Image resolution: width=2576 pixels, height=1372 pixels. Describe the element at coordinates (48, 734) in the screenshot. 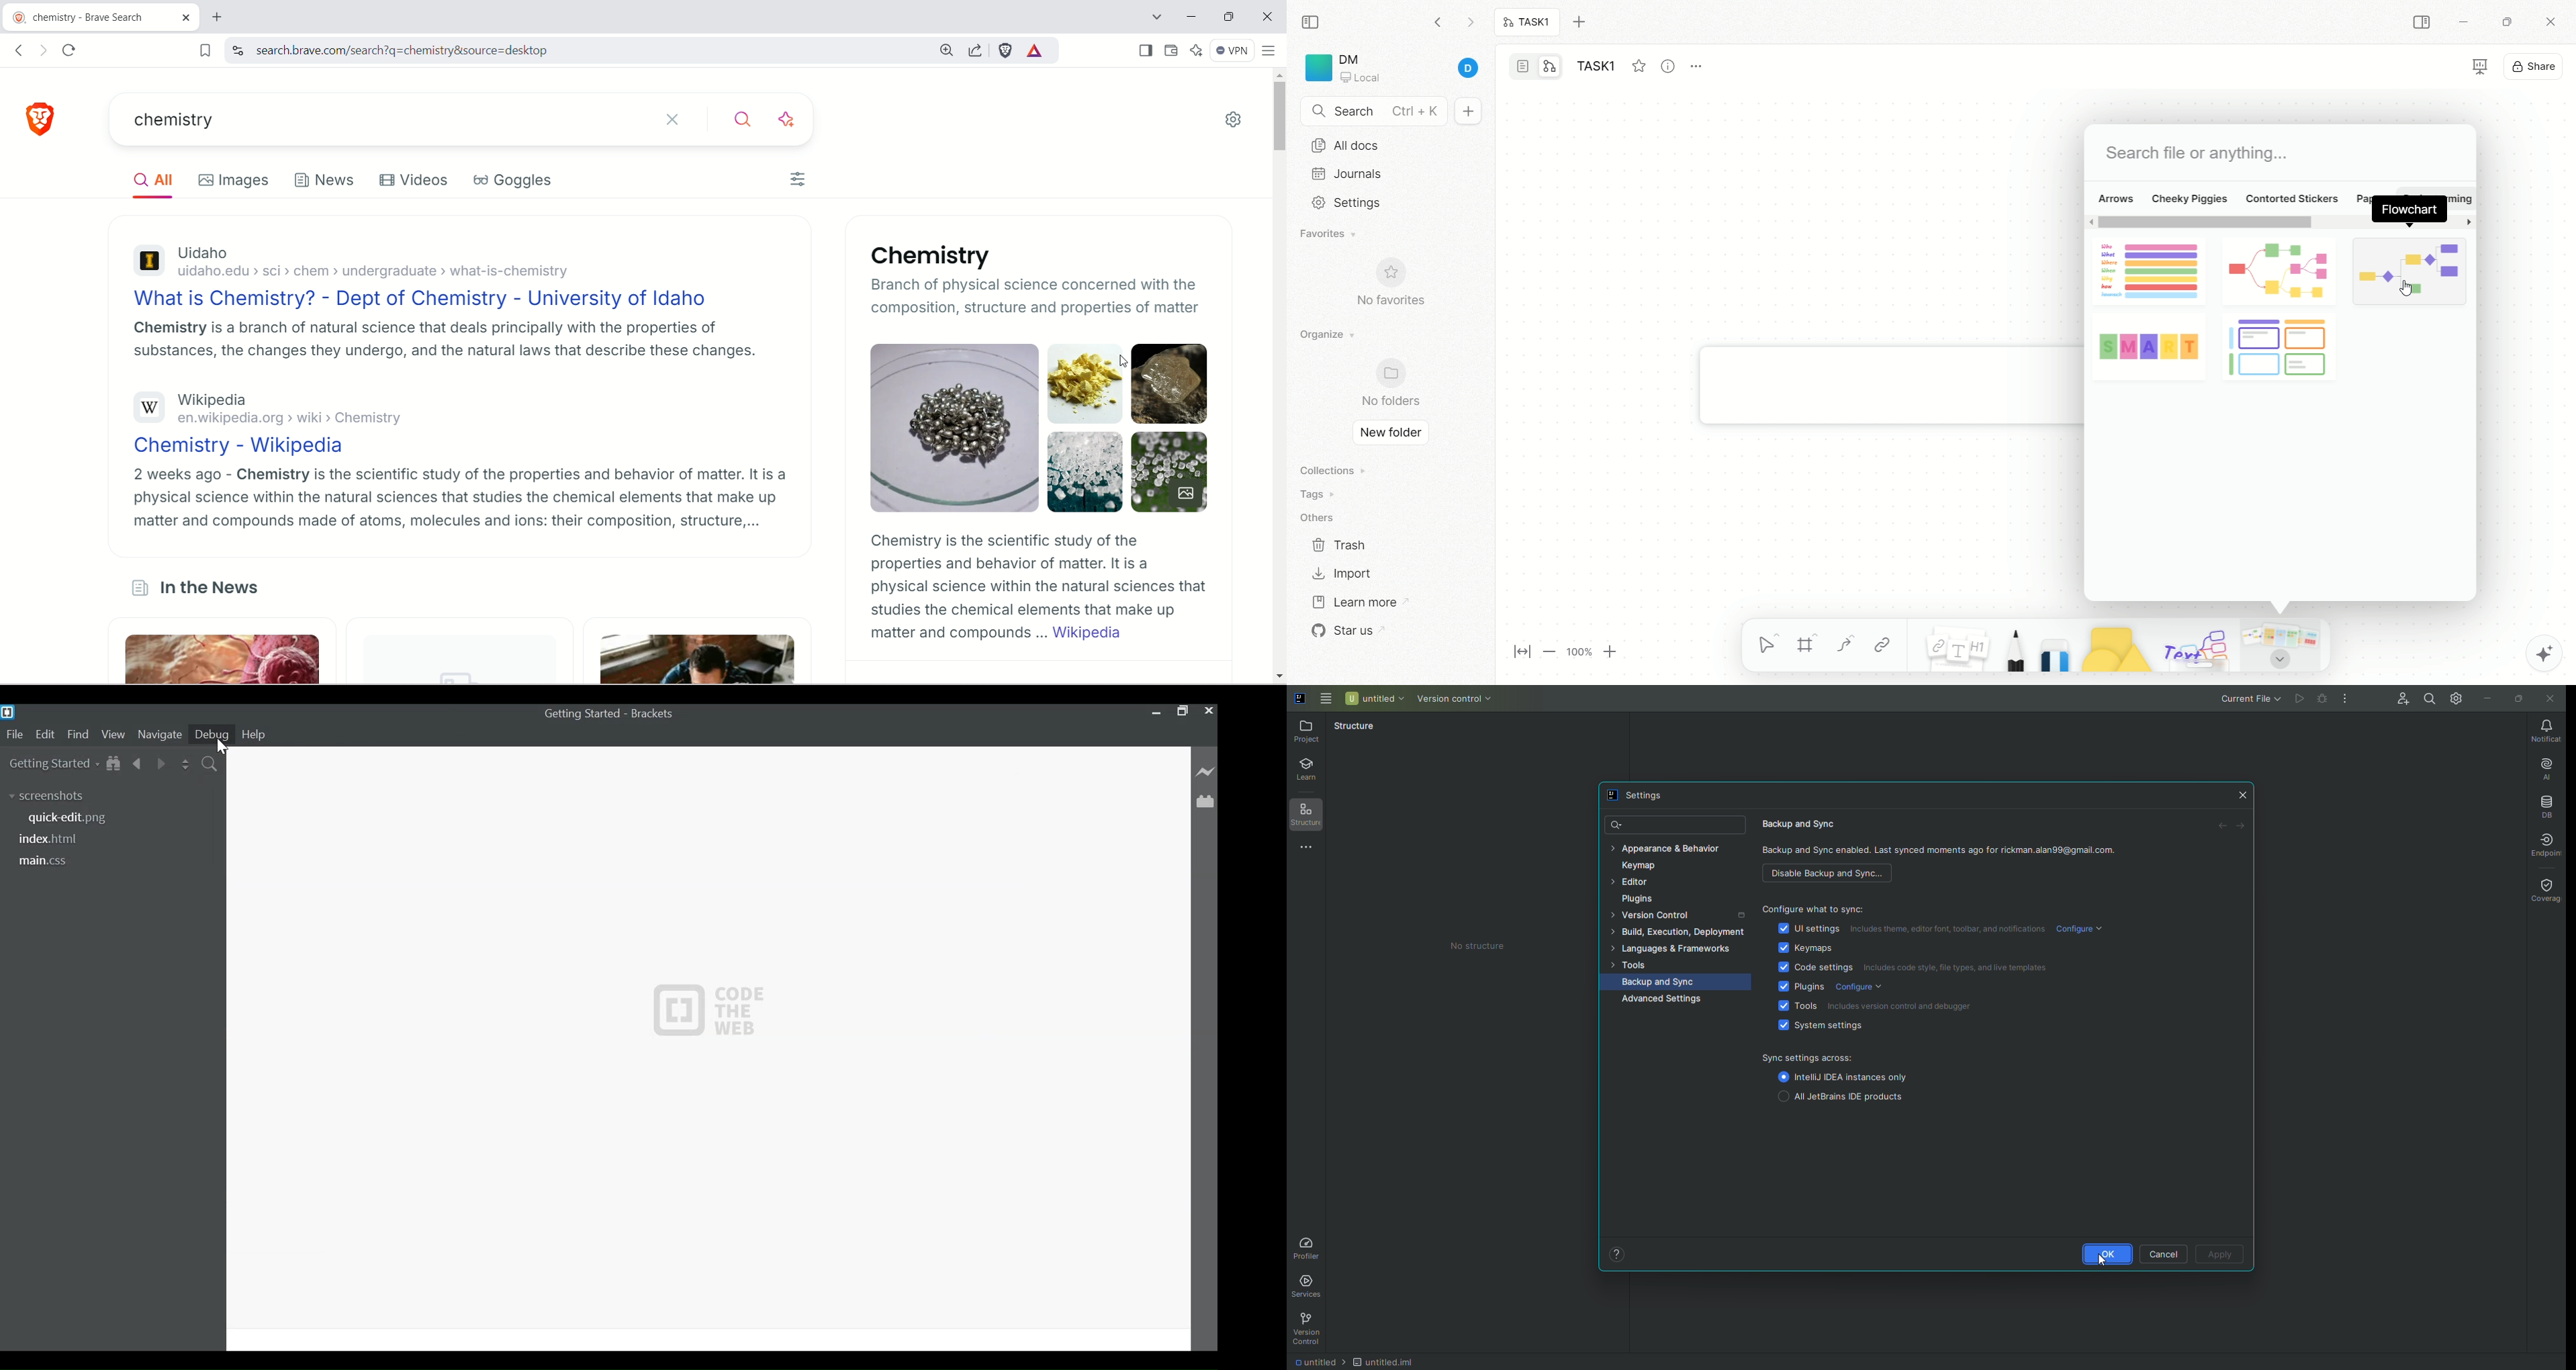

I see `Edit` at that location.